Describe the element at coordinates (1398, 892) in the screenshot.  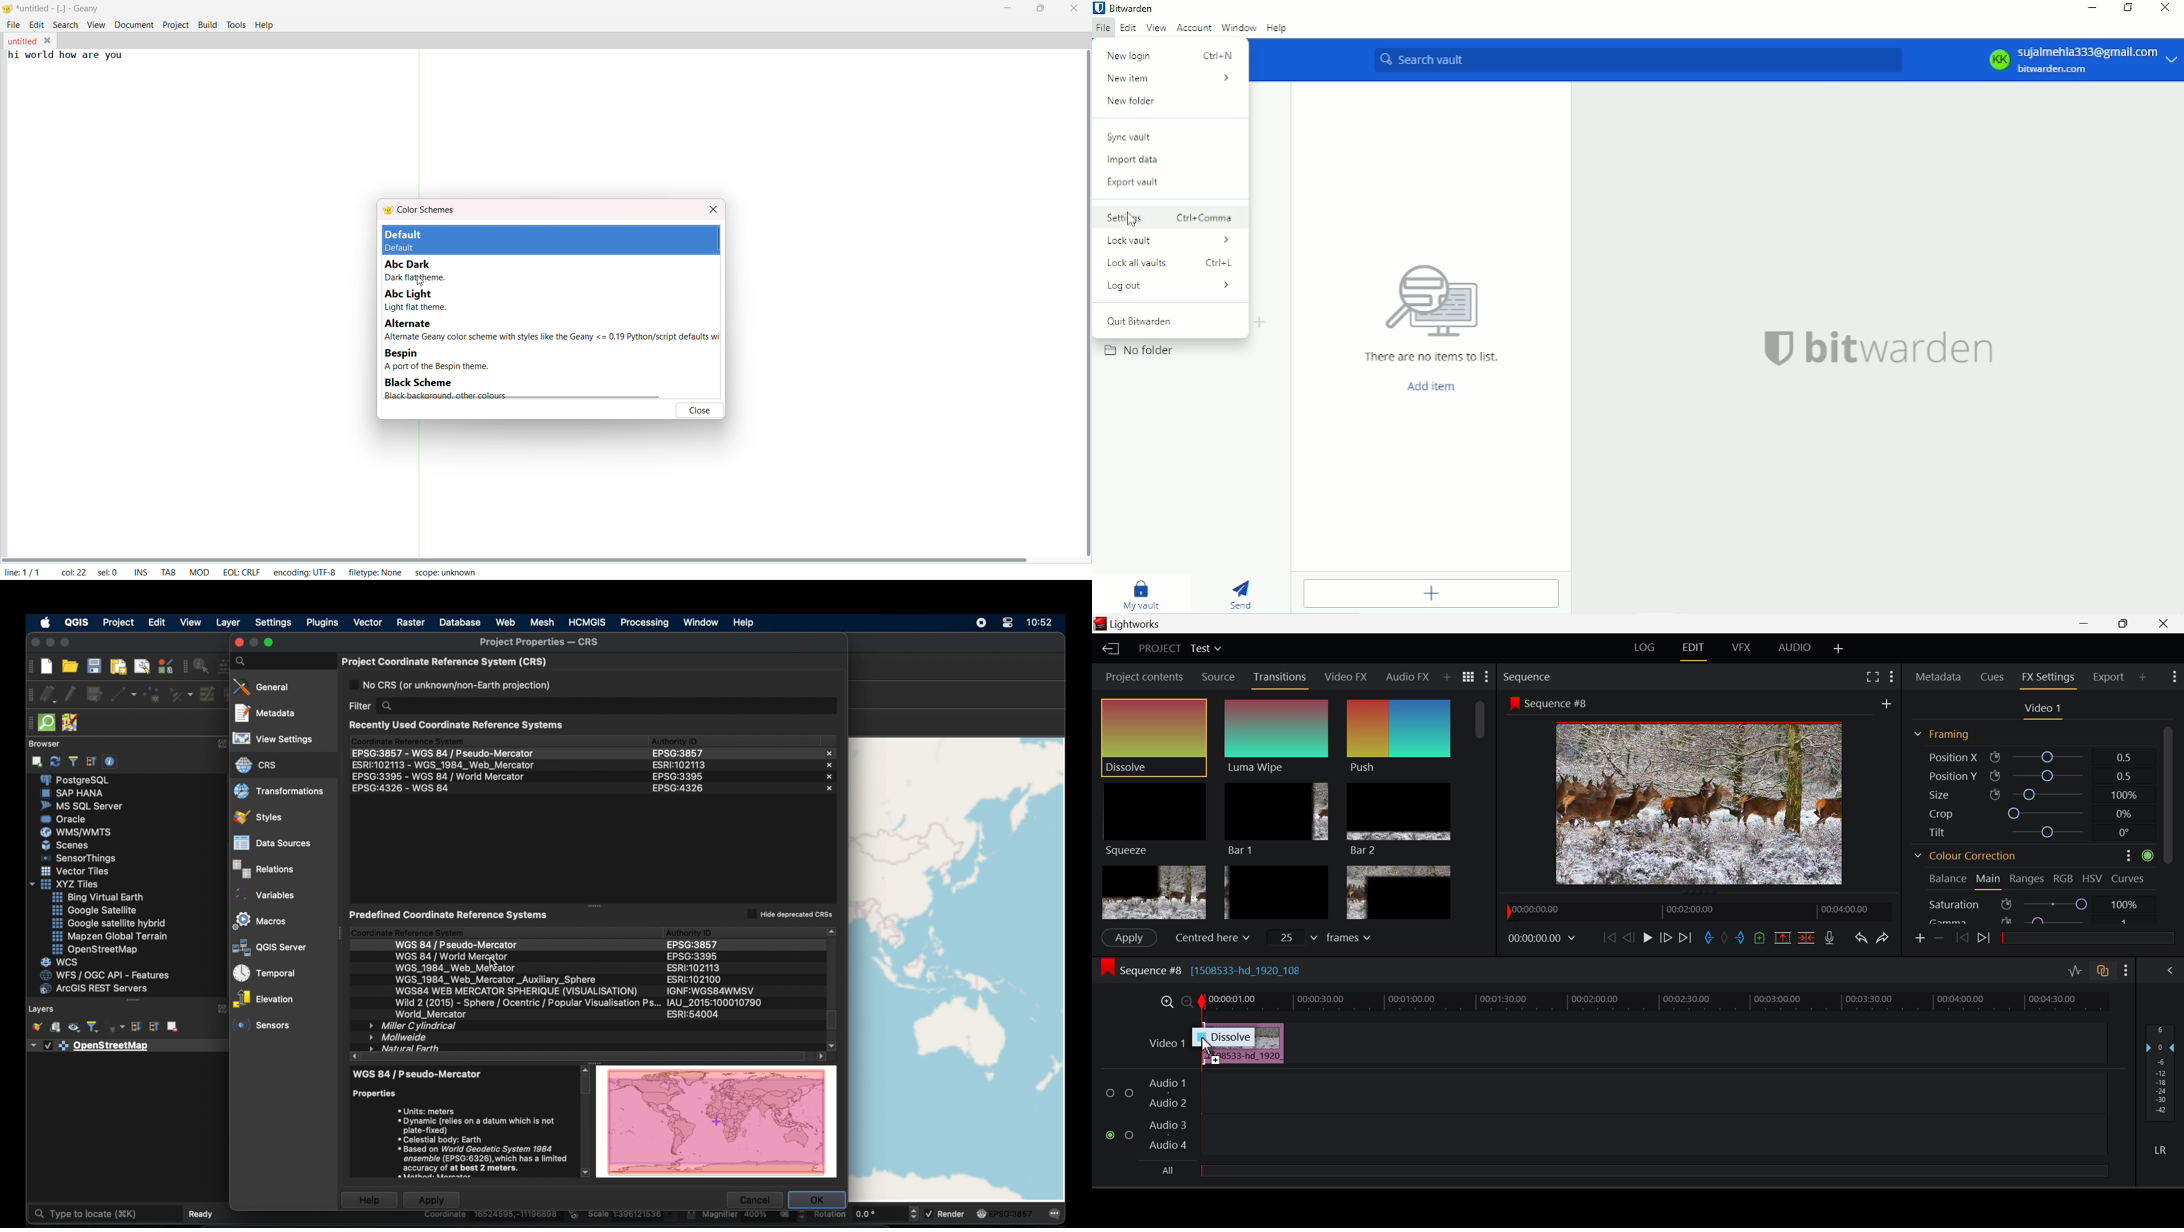
I see `Box 3` at that location.